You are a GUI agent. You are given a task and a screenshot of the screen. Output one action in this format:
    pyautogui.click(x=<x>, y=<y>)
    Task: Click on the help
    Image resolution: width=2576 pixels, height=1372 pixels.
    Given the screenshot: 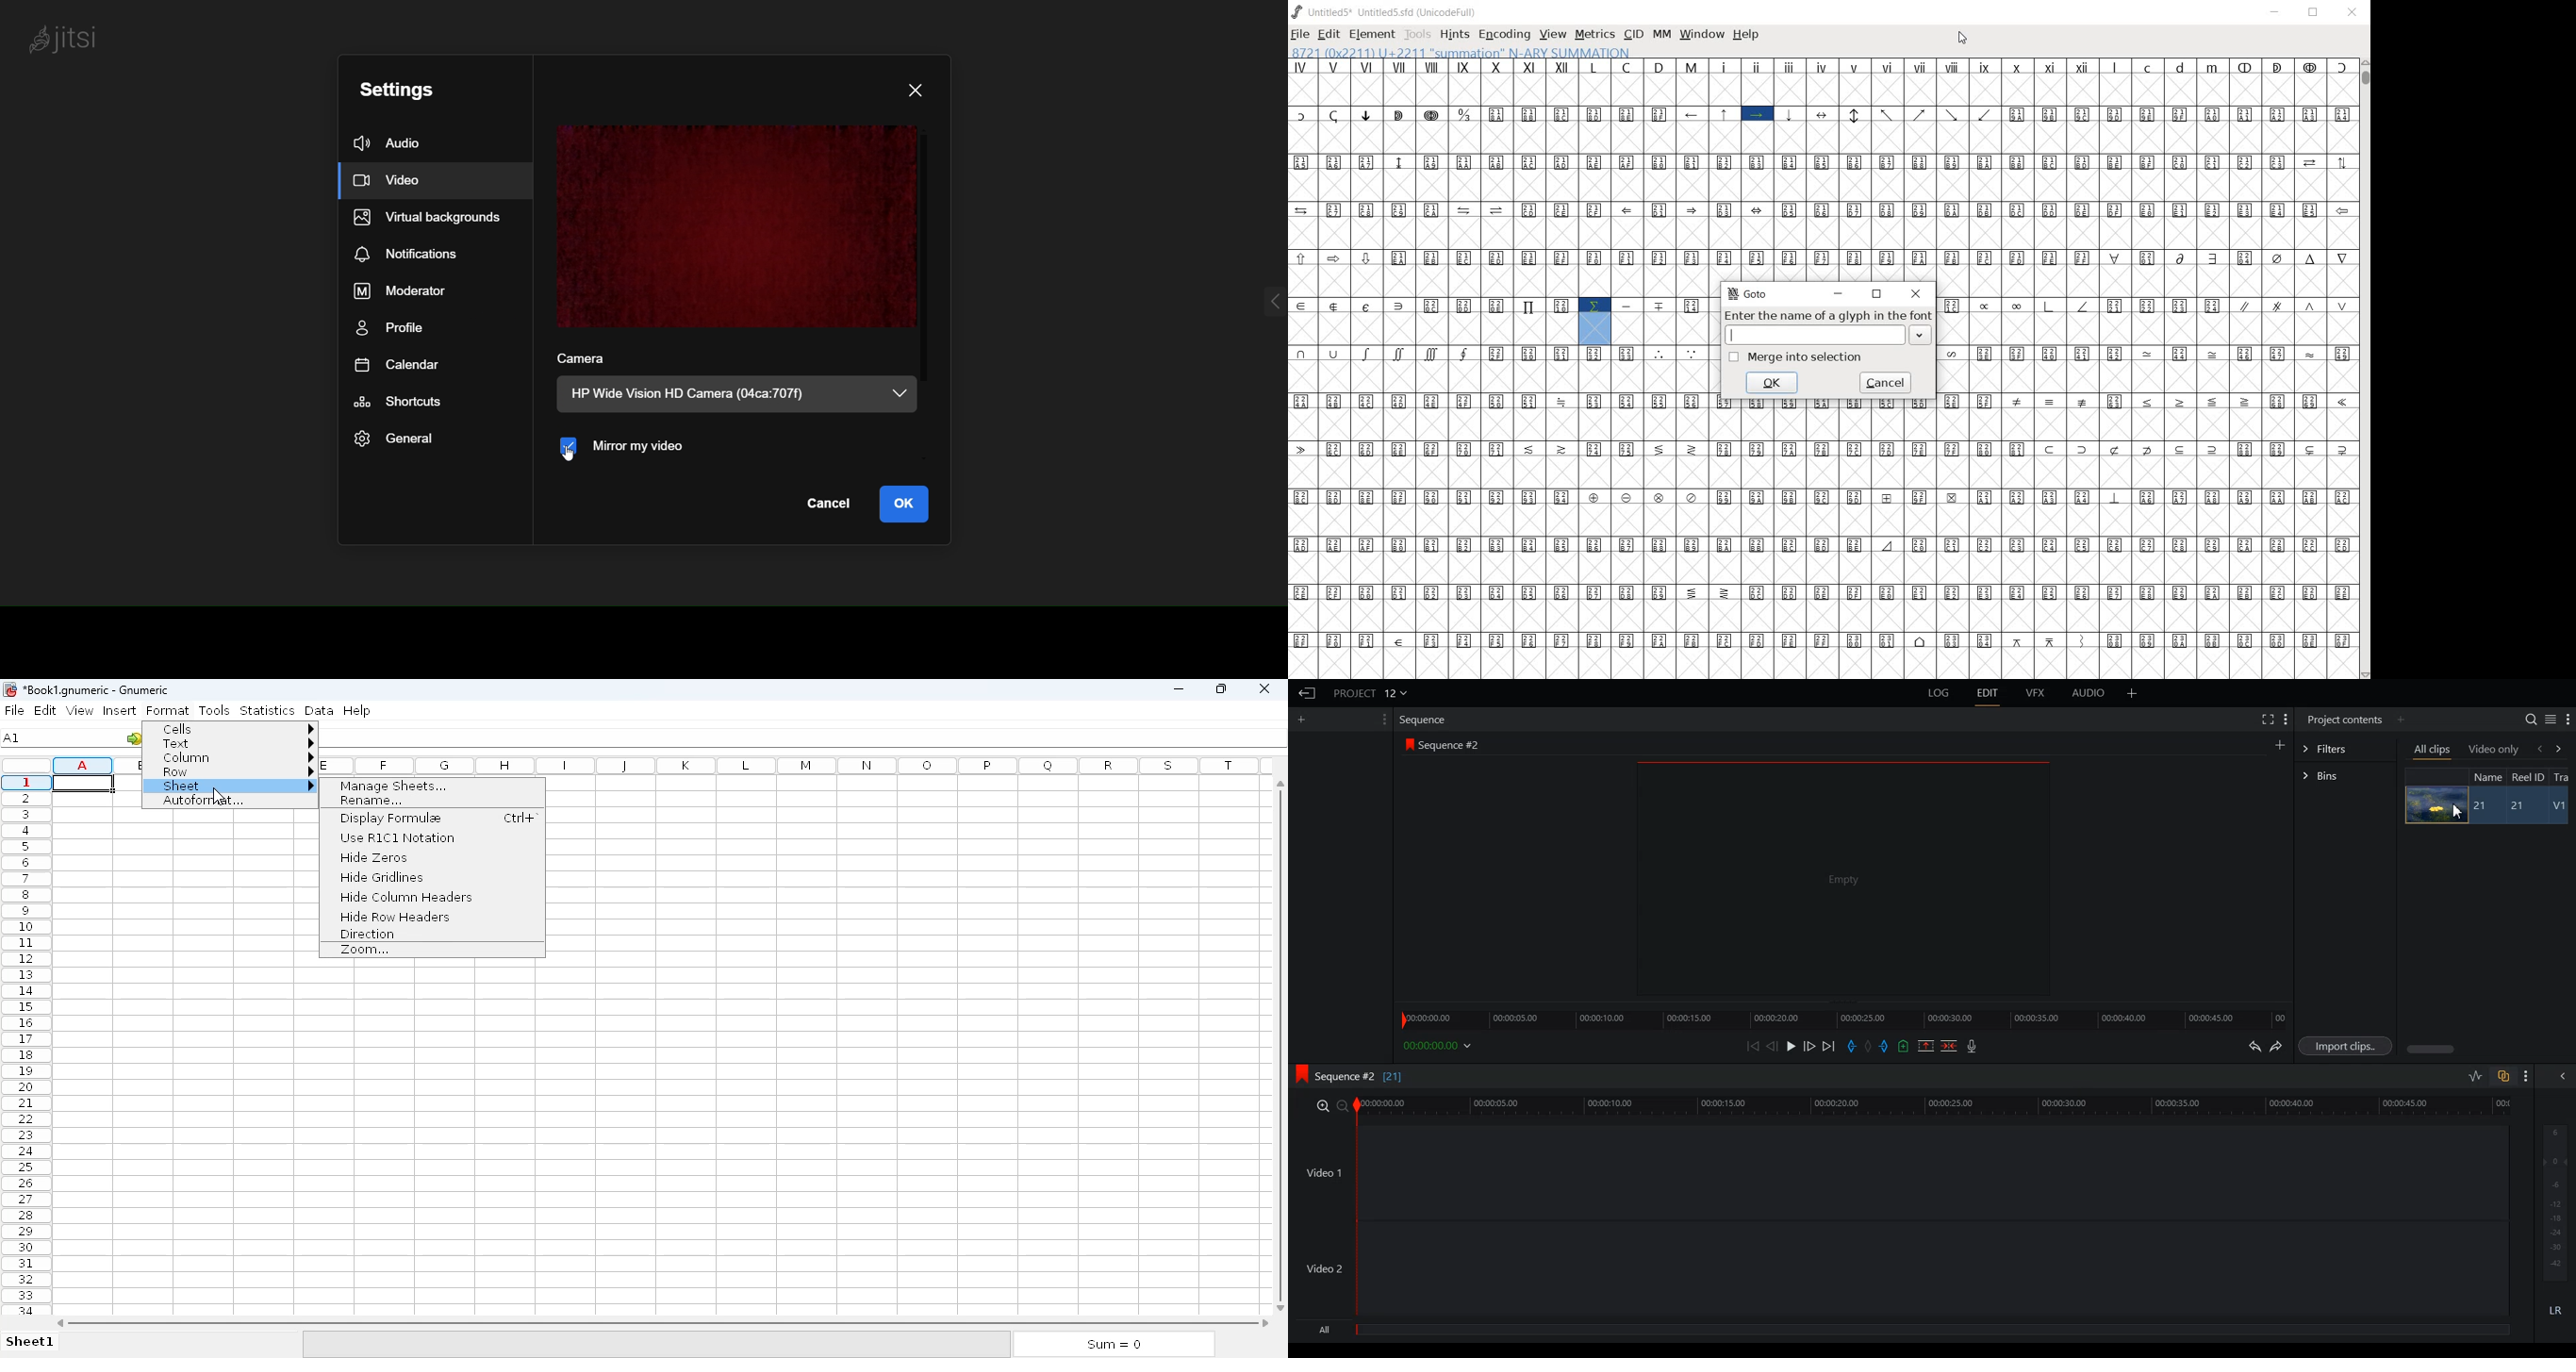 What is the action you would take?
    pyautogui.click(x=1746, y=35)
    